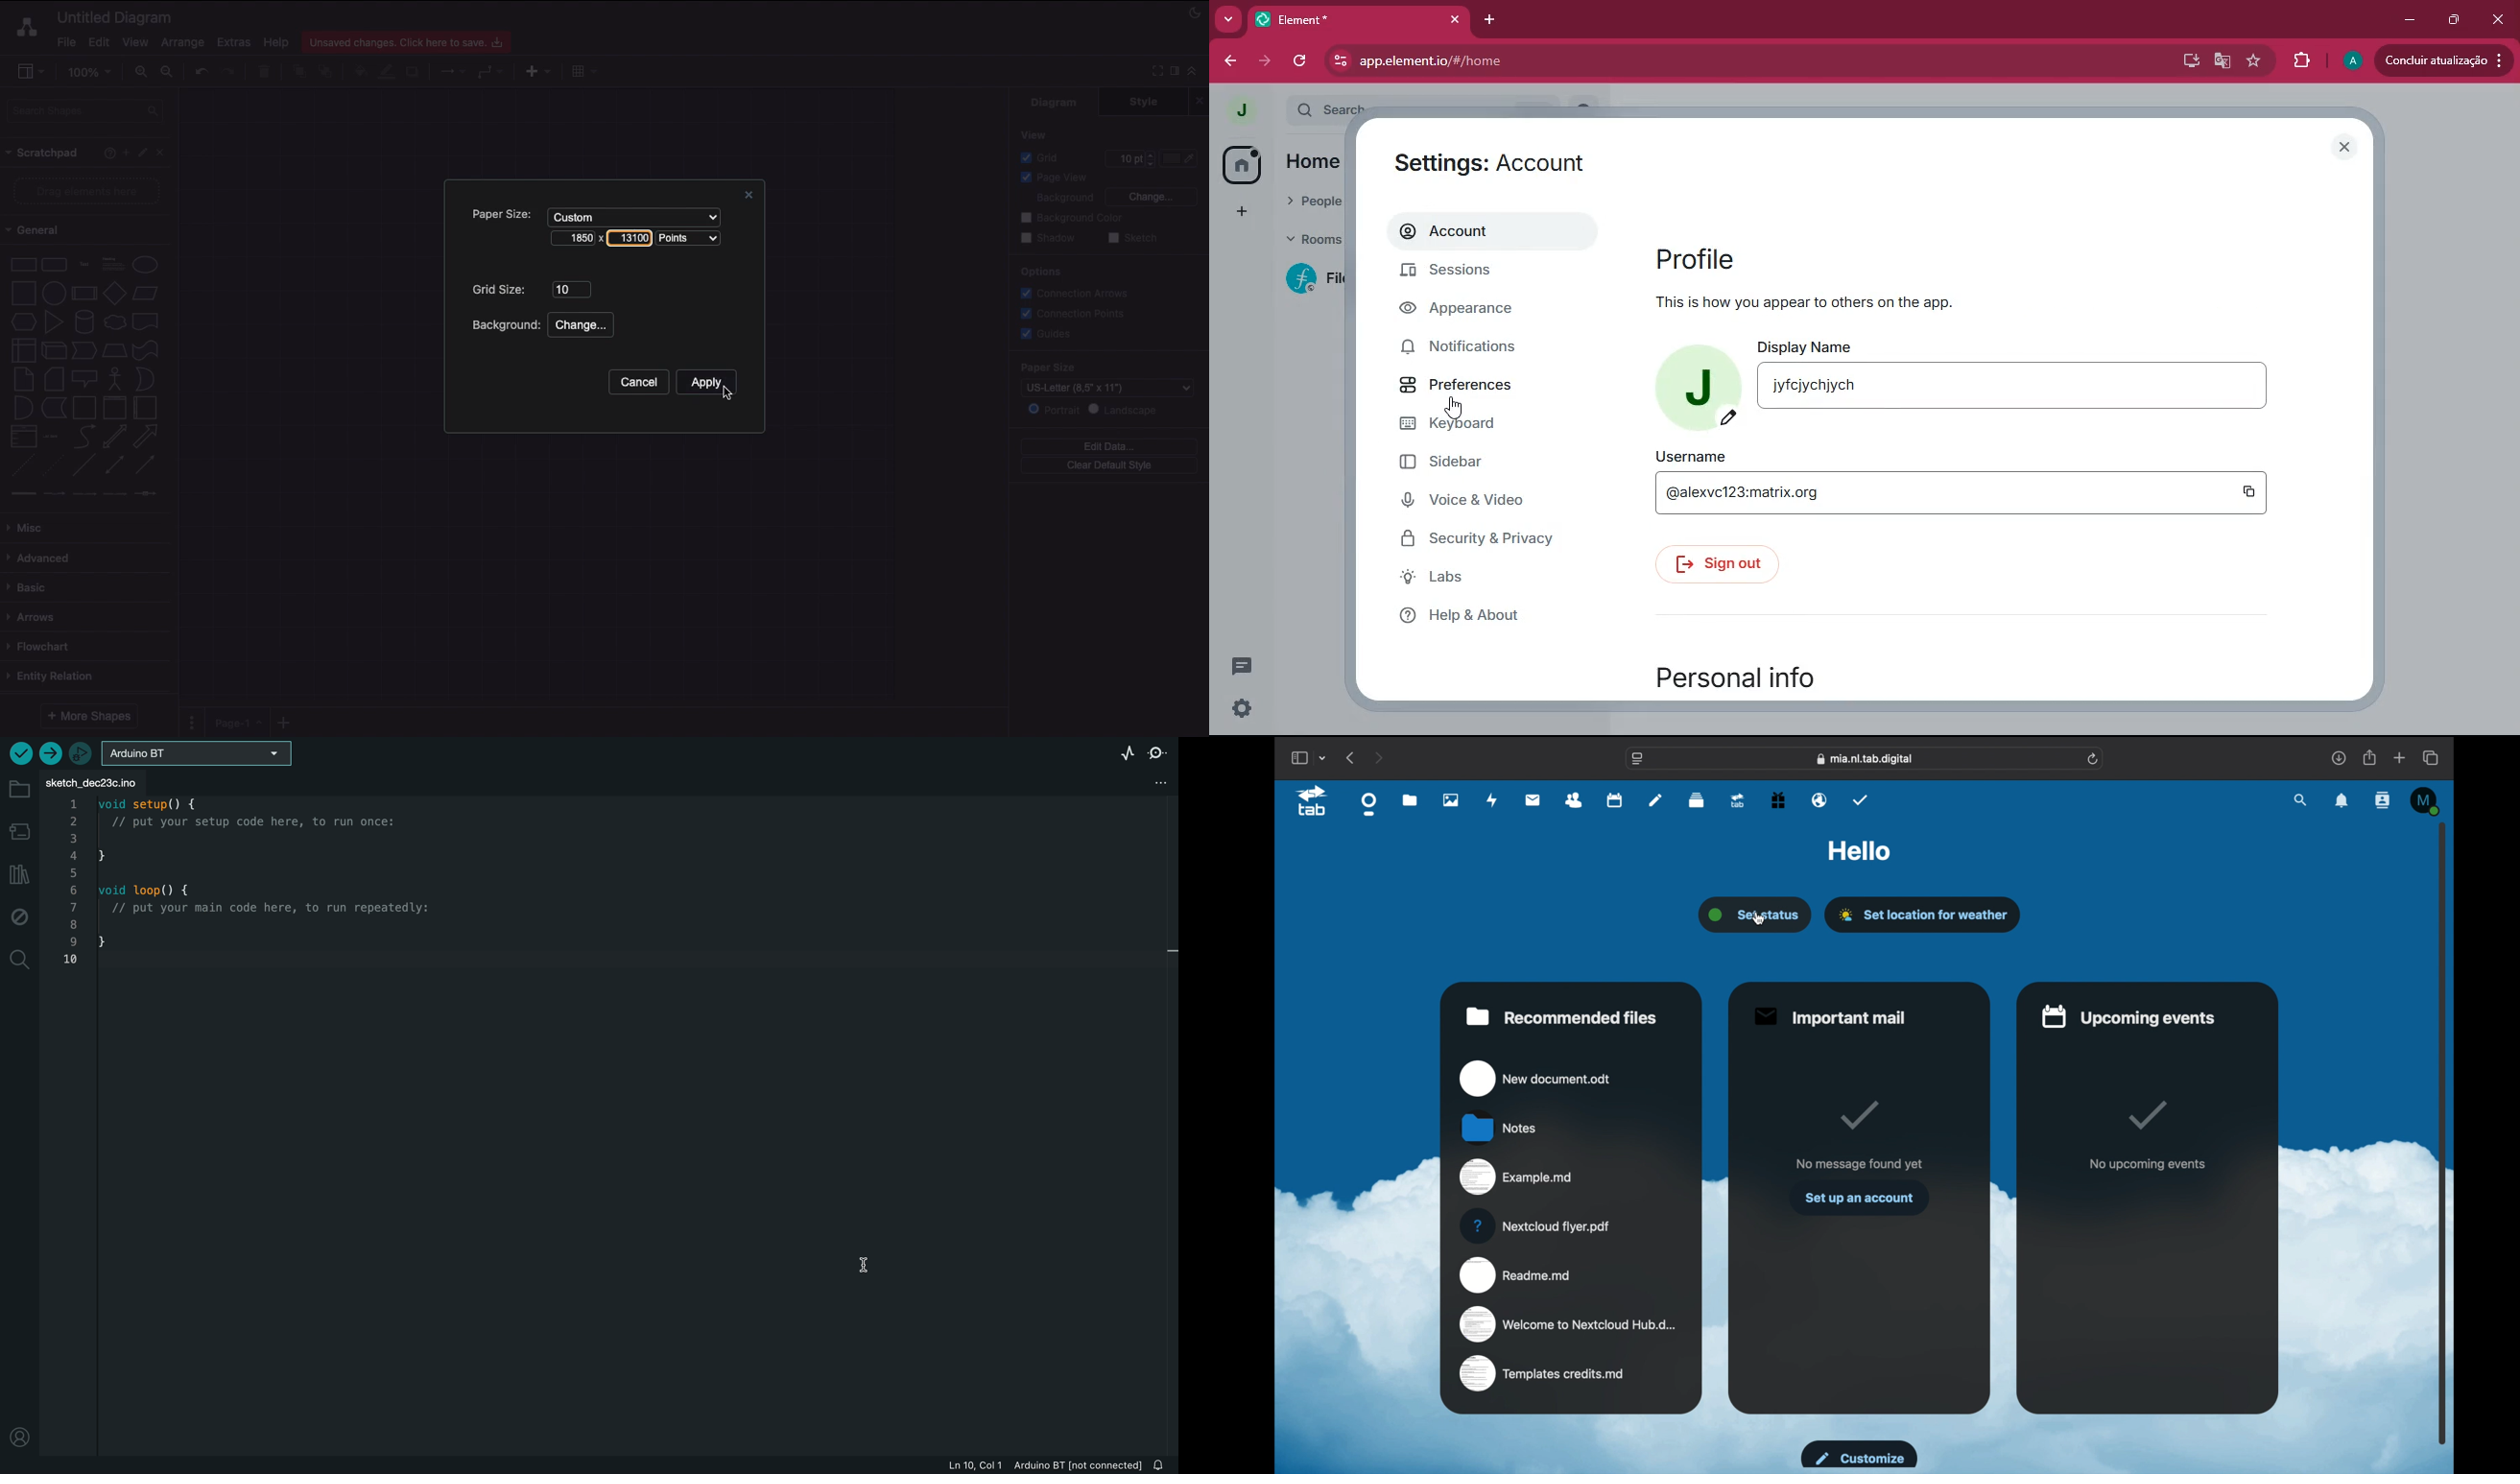 The width and height of the screenshot is (2520, 1484). What do you see at coordinates (115, 406) in the screenshot?
I see `Vertical container` at bounding box center [115, 406].